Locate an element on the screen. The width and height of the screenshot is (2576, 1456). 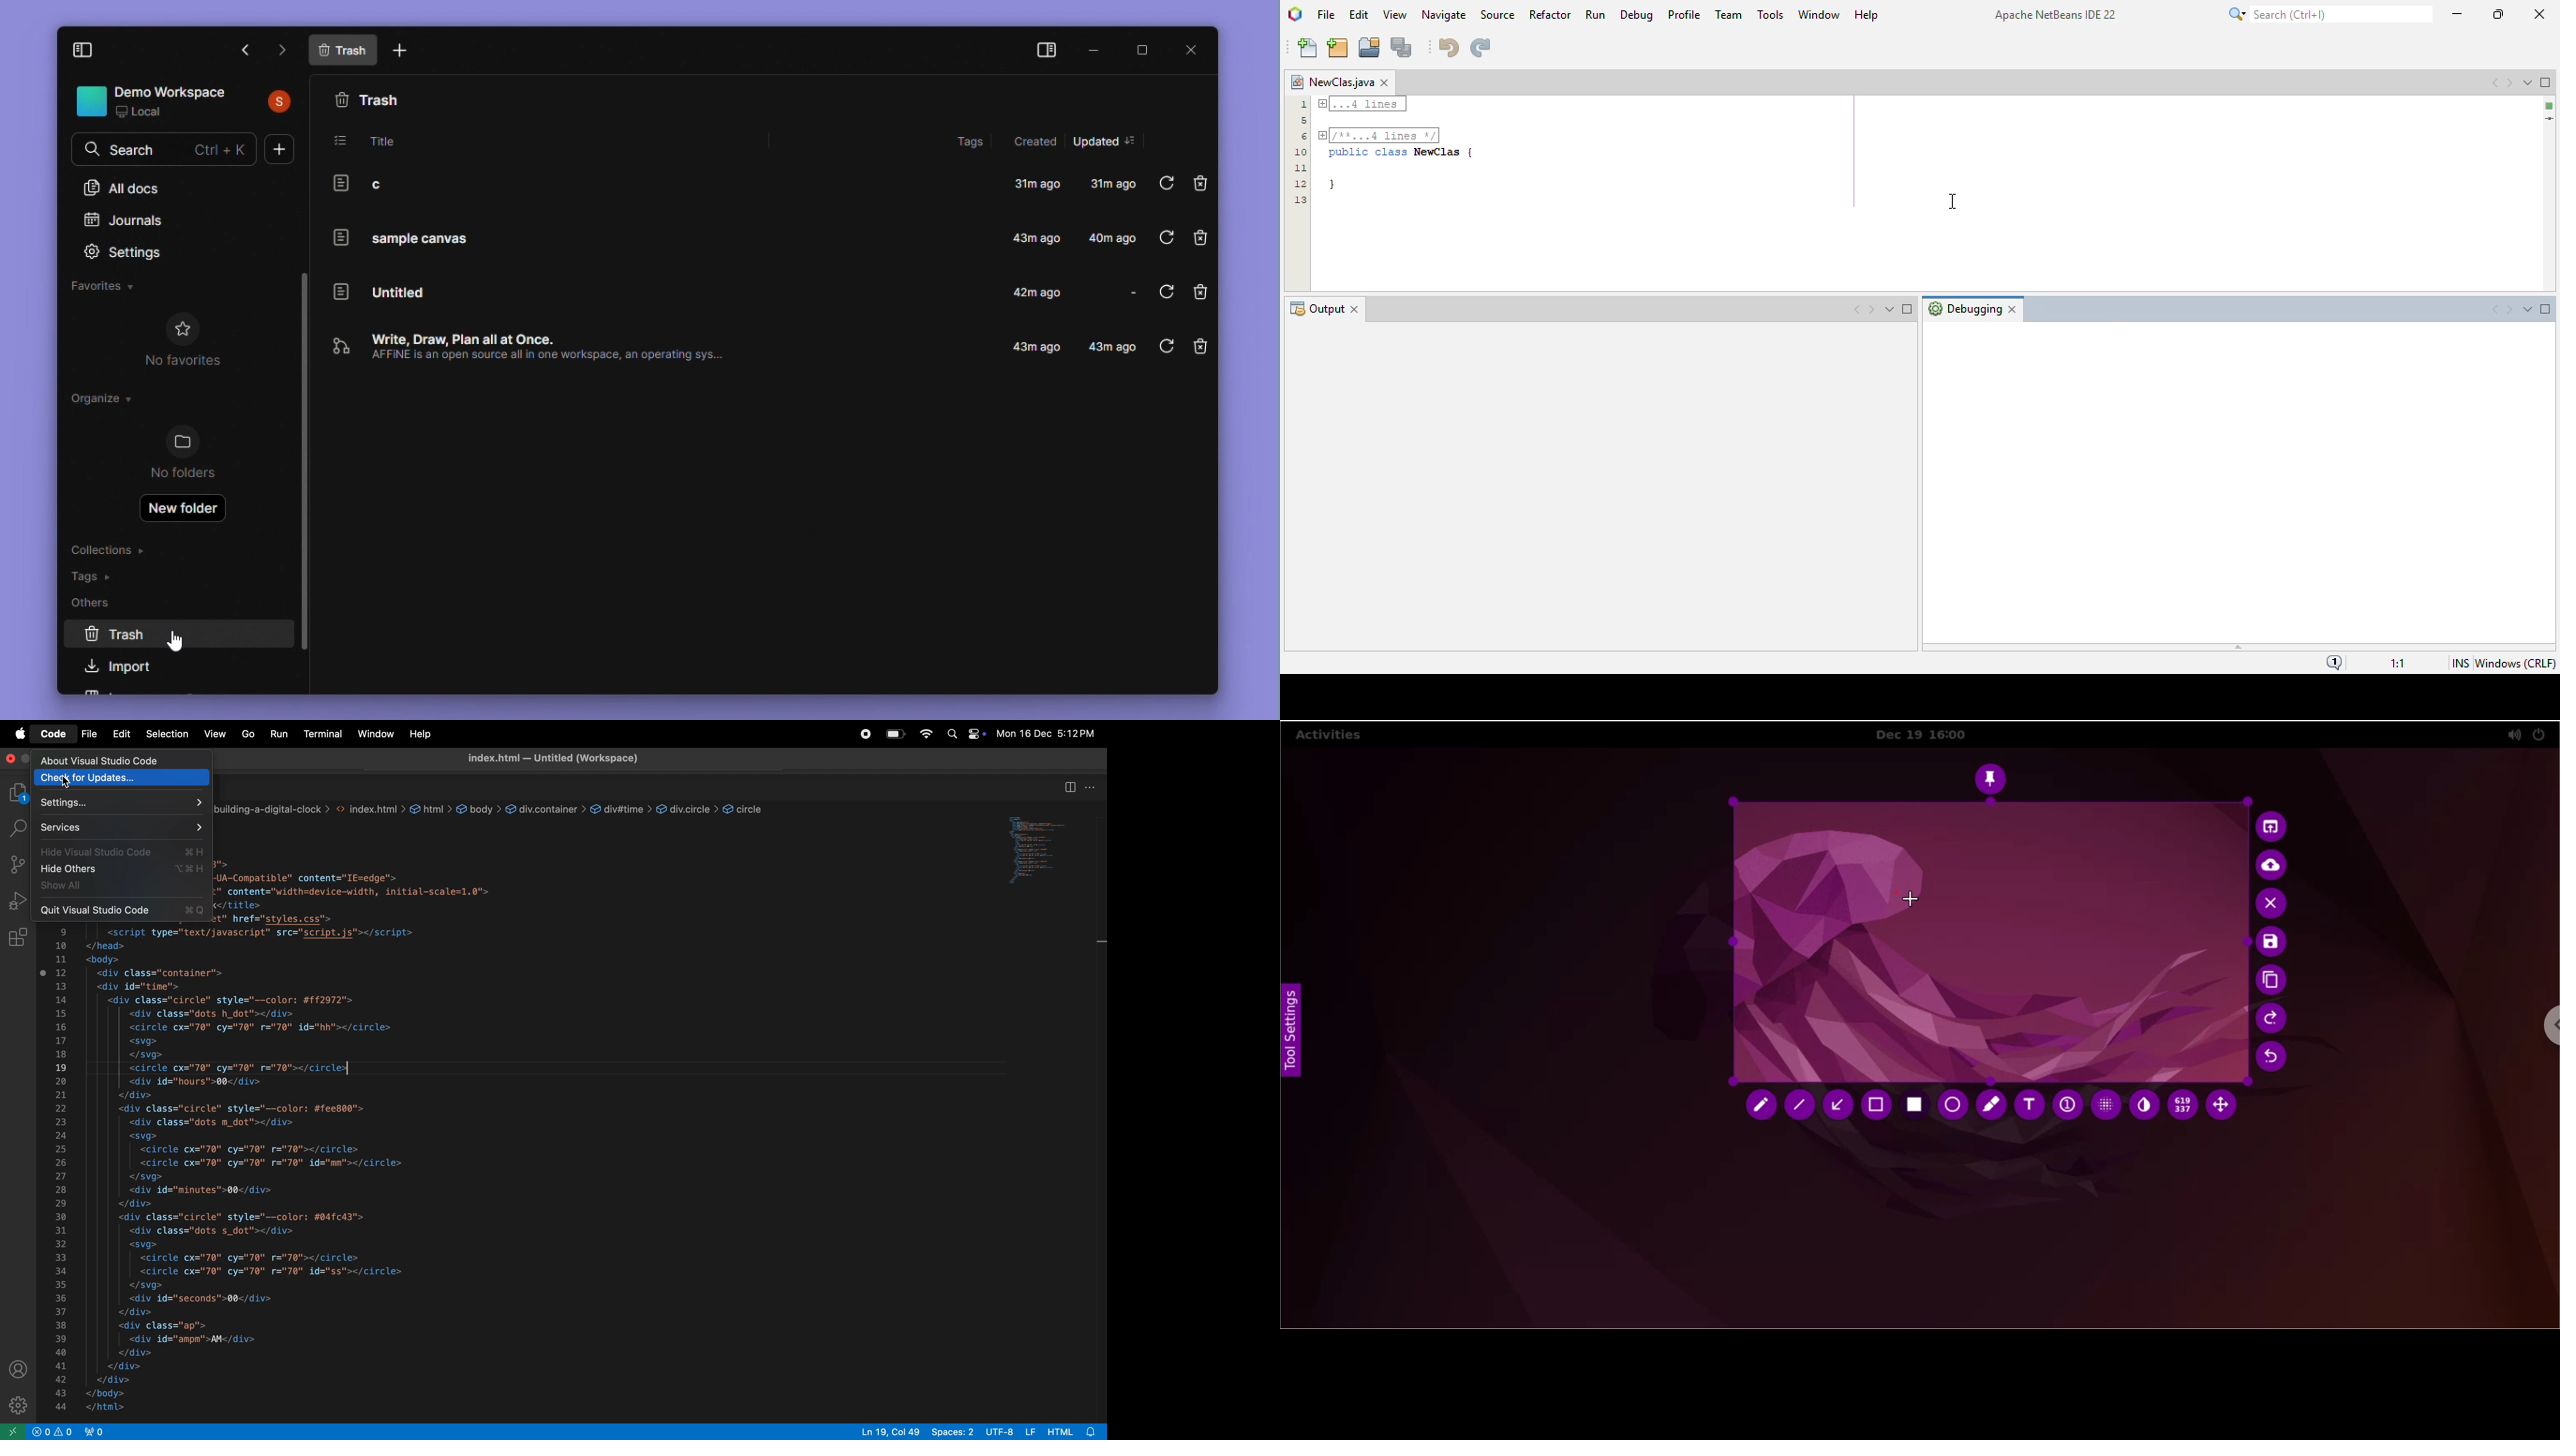
Debugging is located at coordinates (1962, 310).